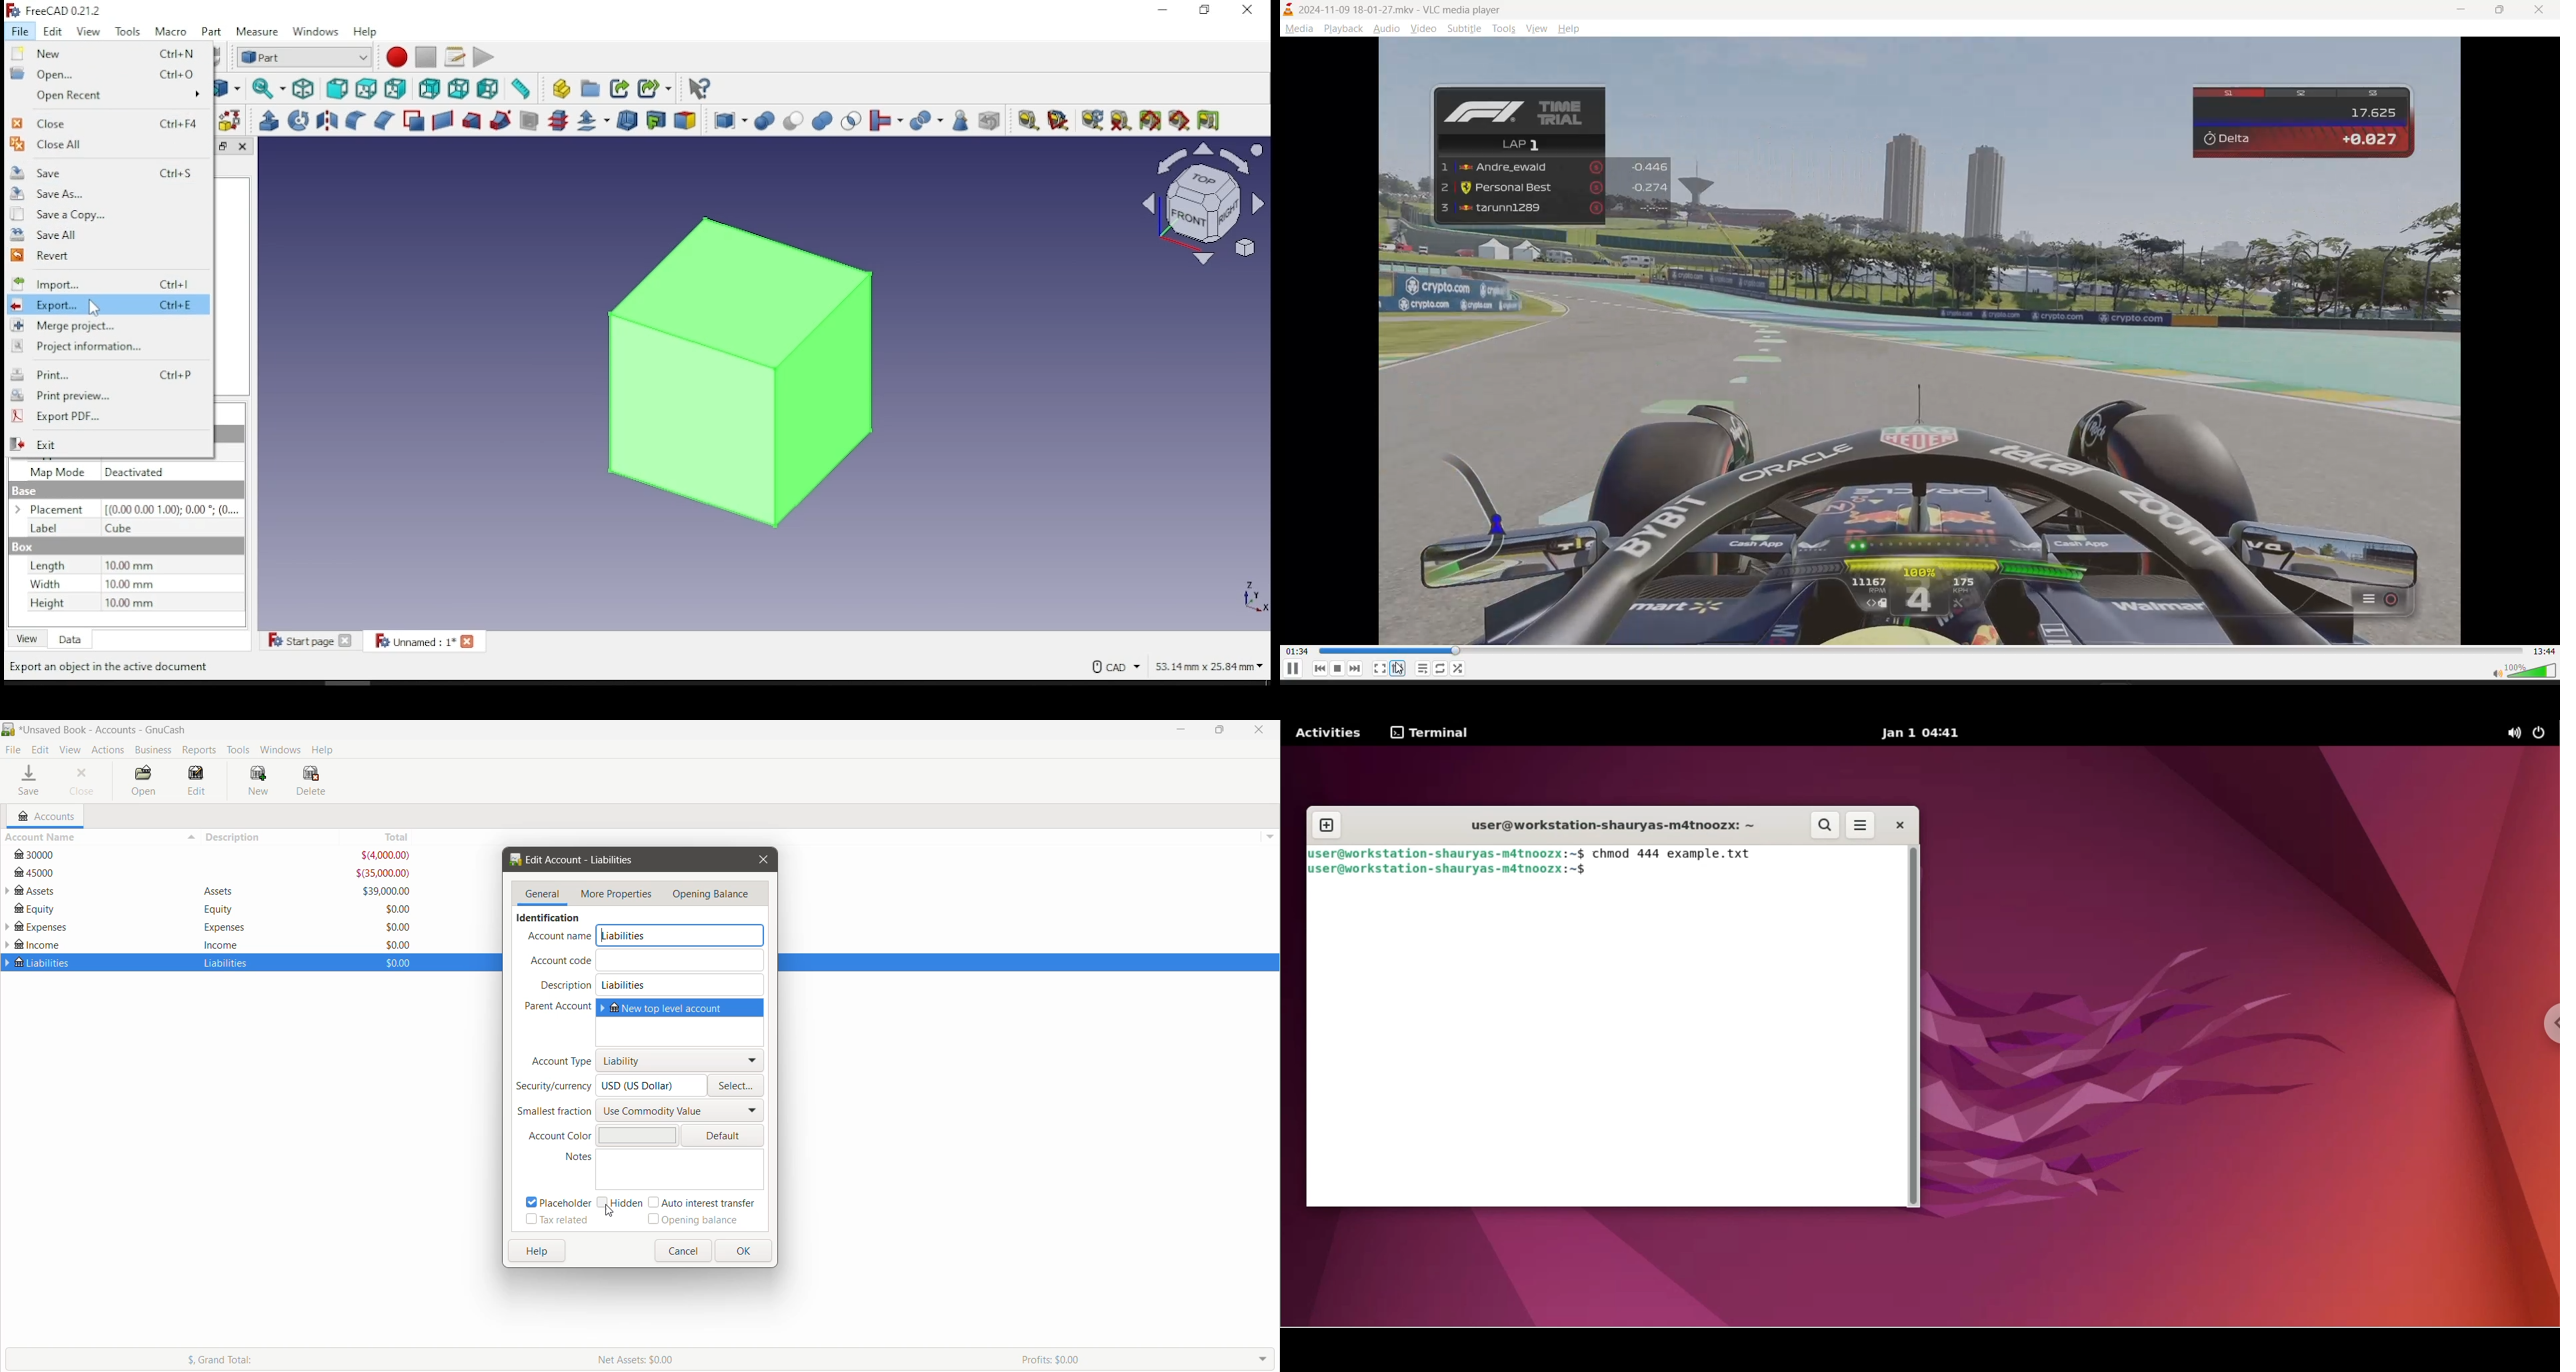  What do you see at coordinates (415, 121) in the screenshot?
I see `make face from wires` at bounding box center [415, 121].